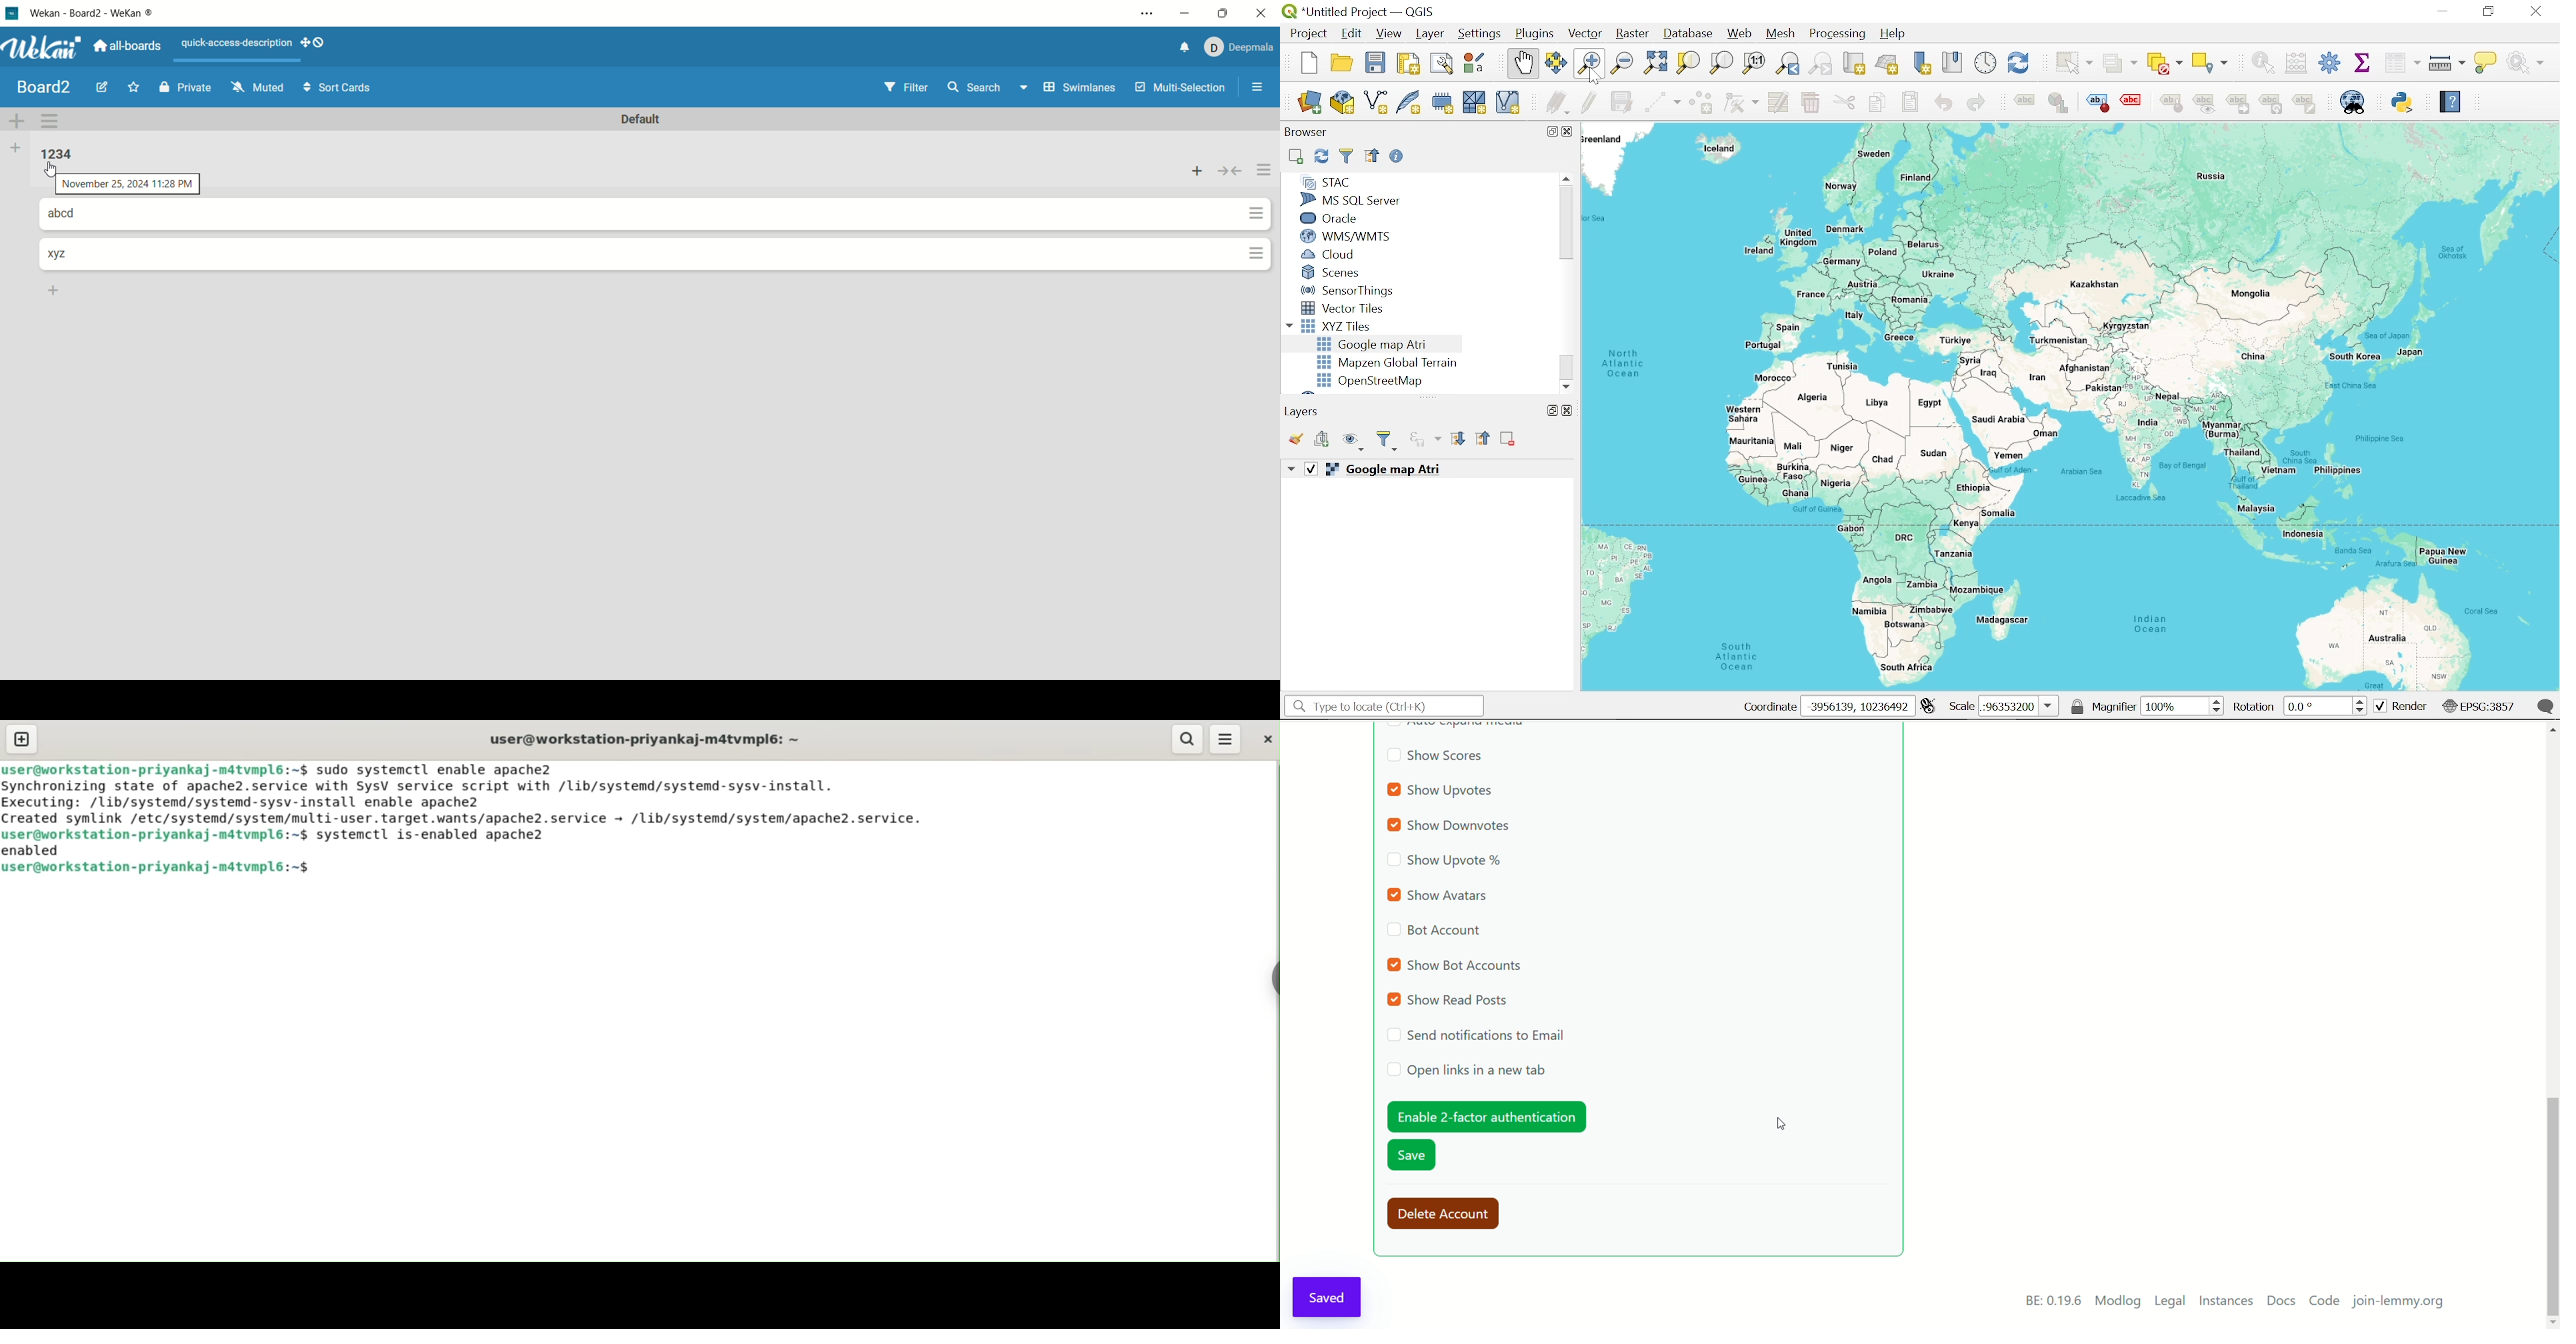 The image size is (2576, 1344). I want to click on Highlihght pinned labels, so click(2097, 103).